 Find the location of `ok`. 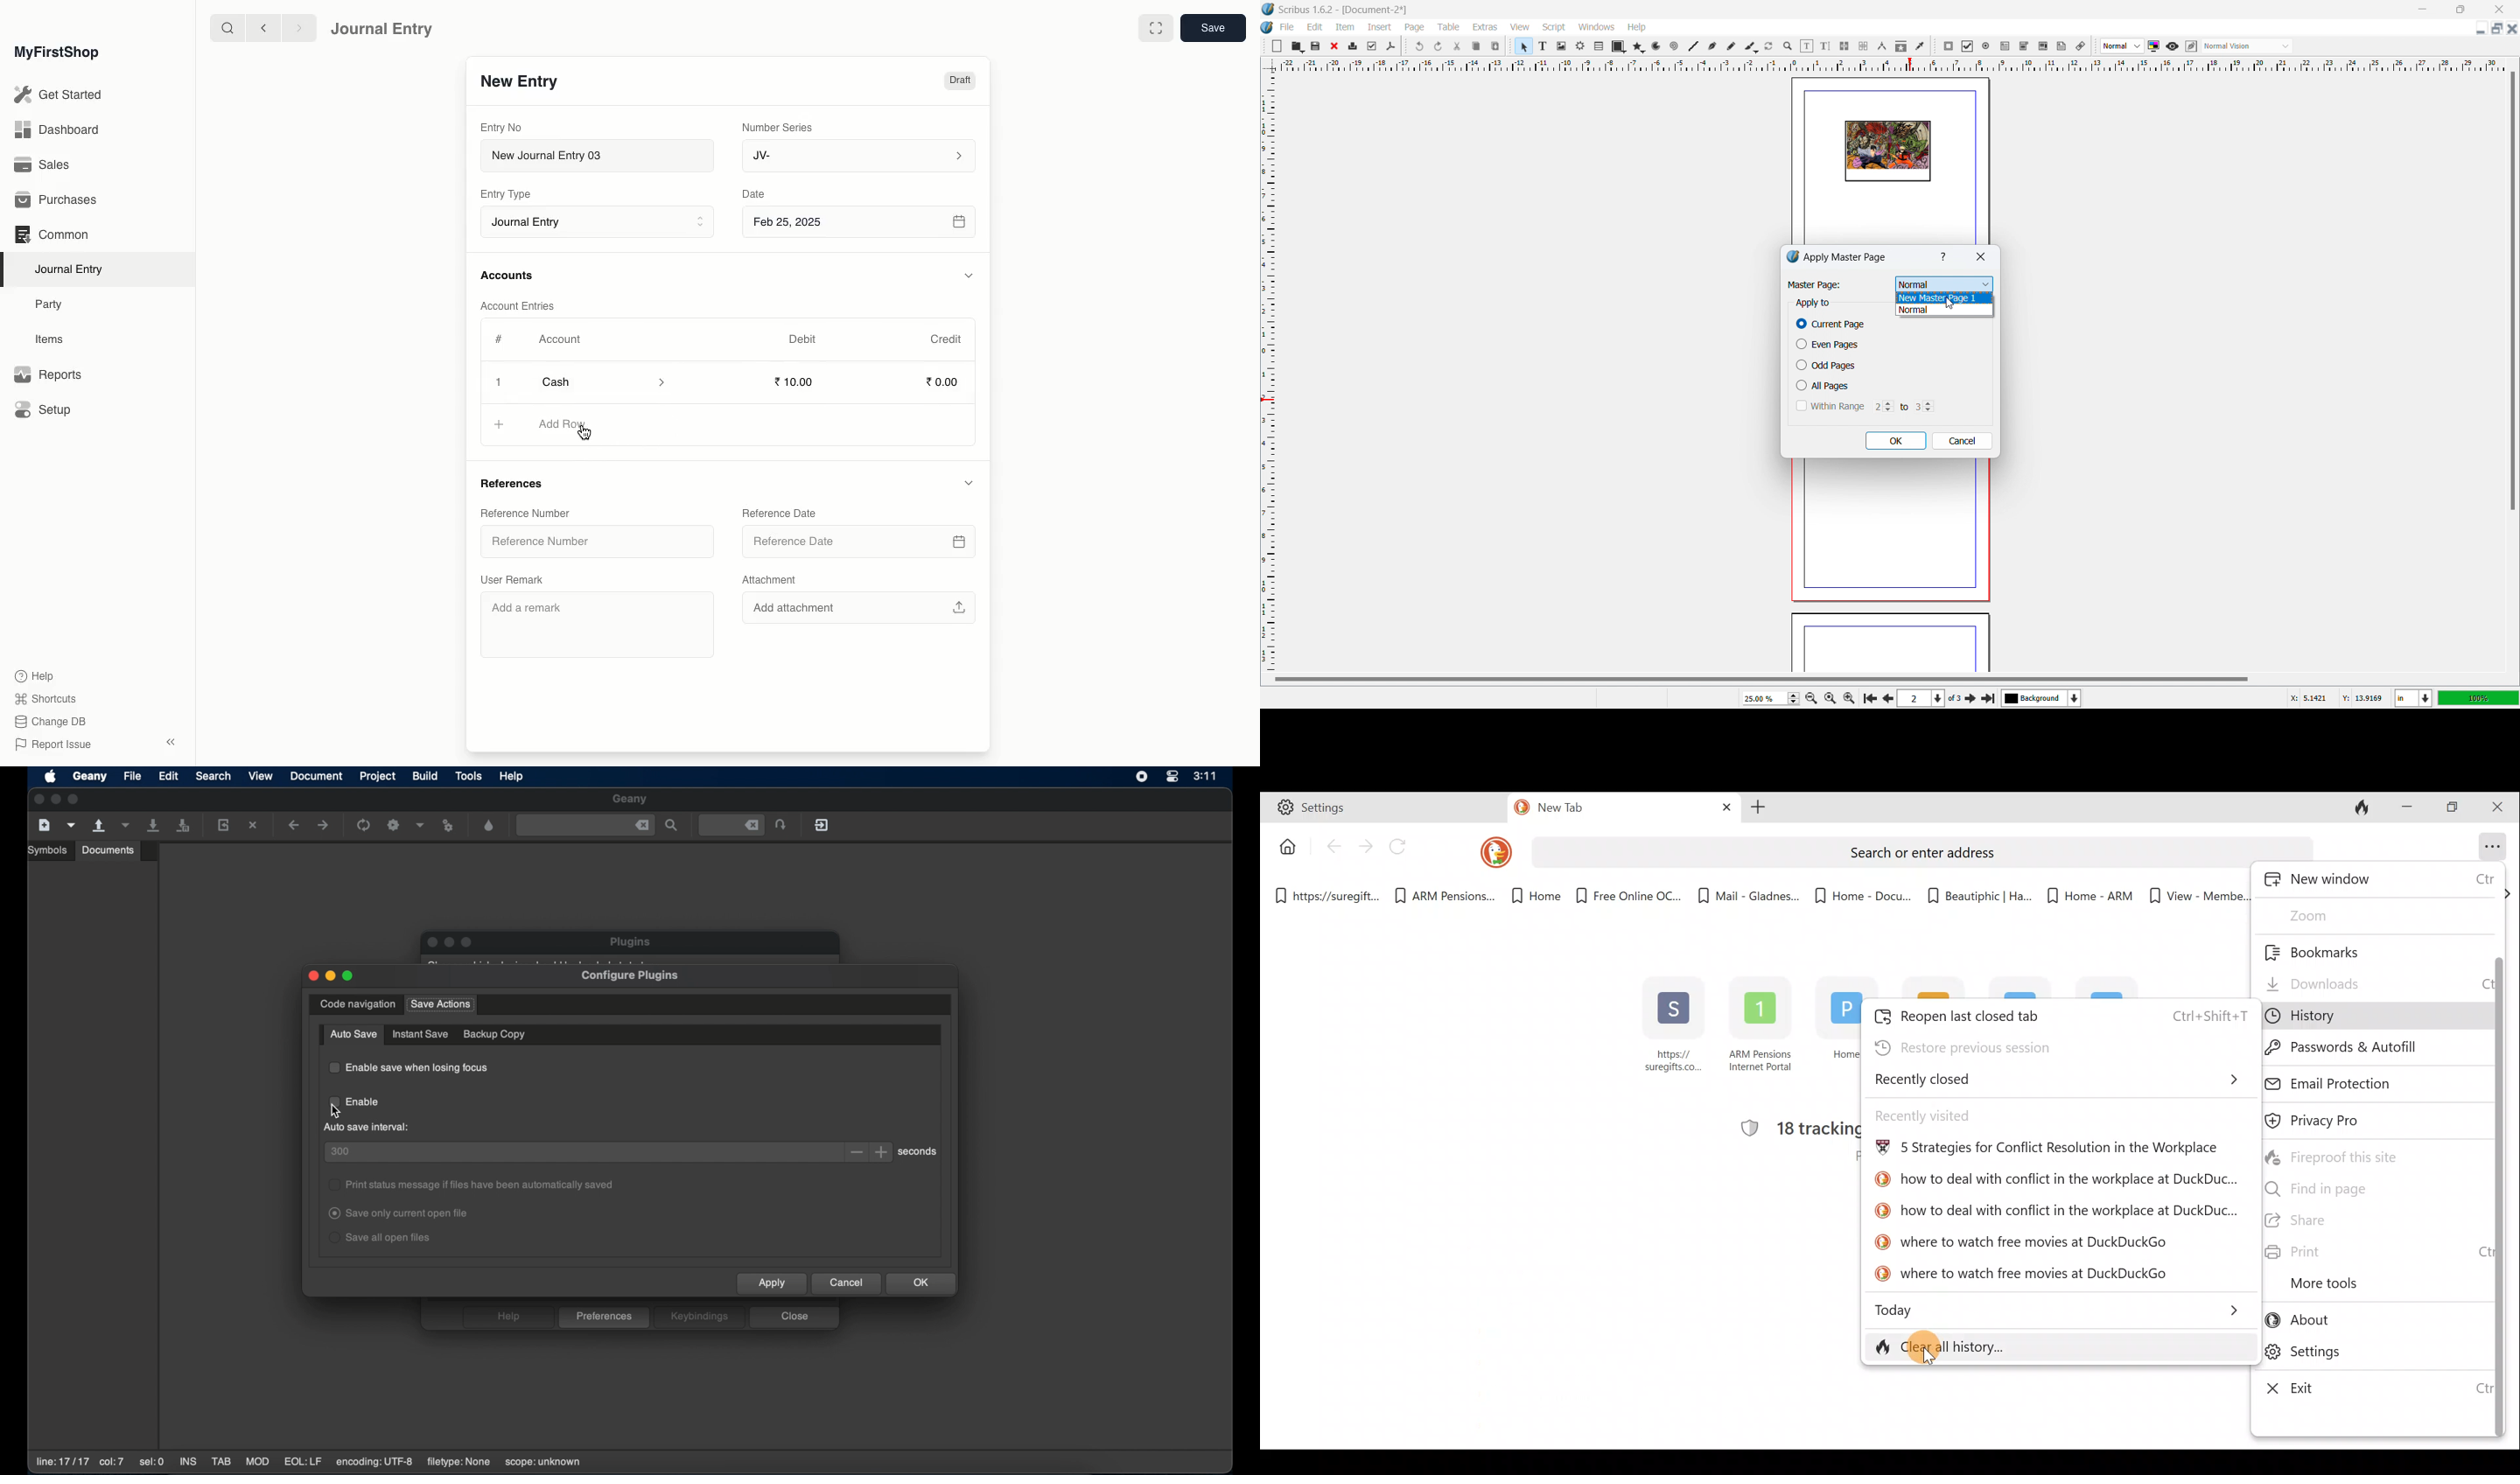

ok is located at coordinates (1896, 441).